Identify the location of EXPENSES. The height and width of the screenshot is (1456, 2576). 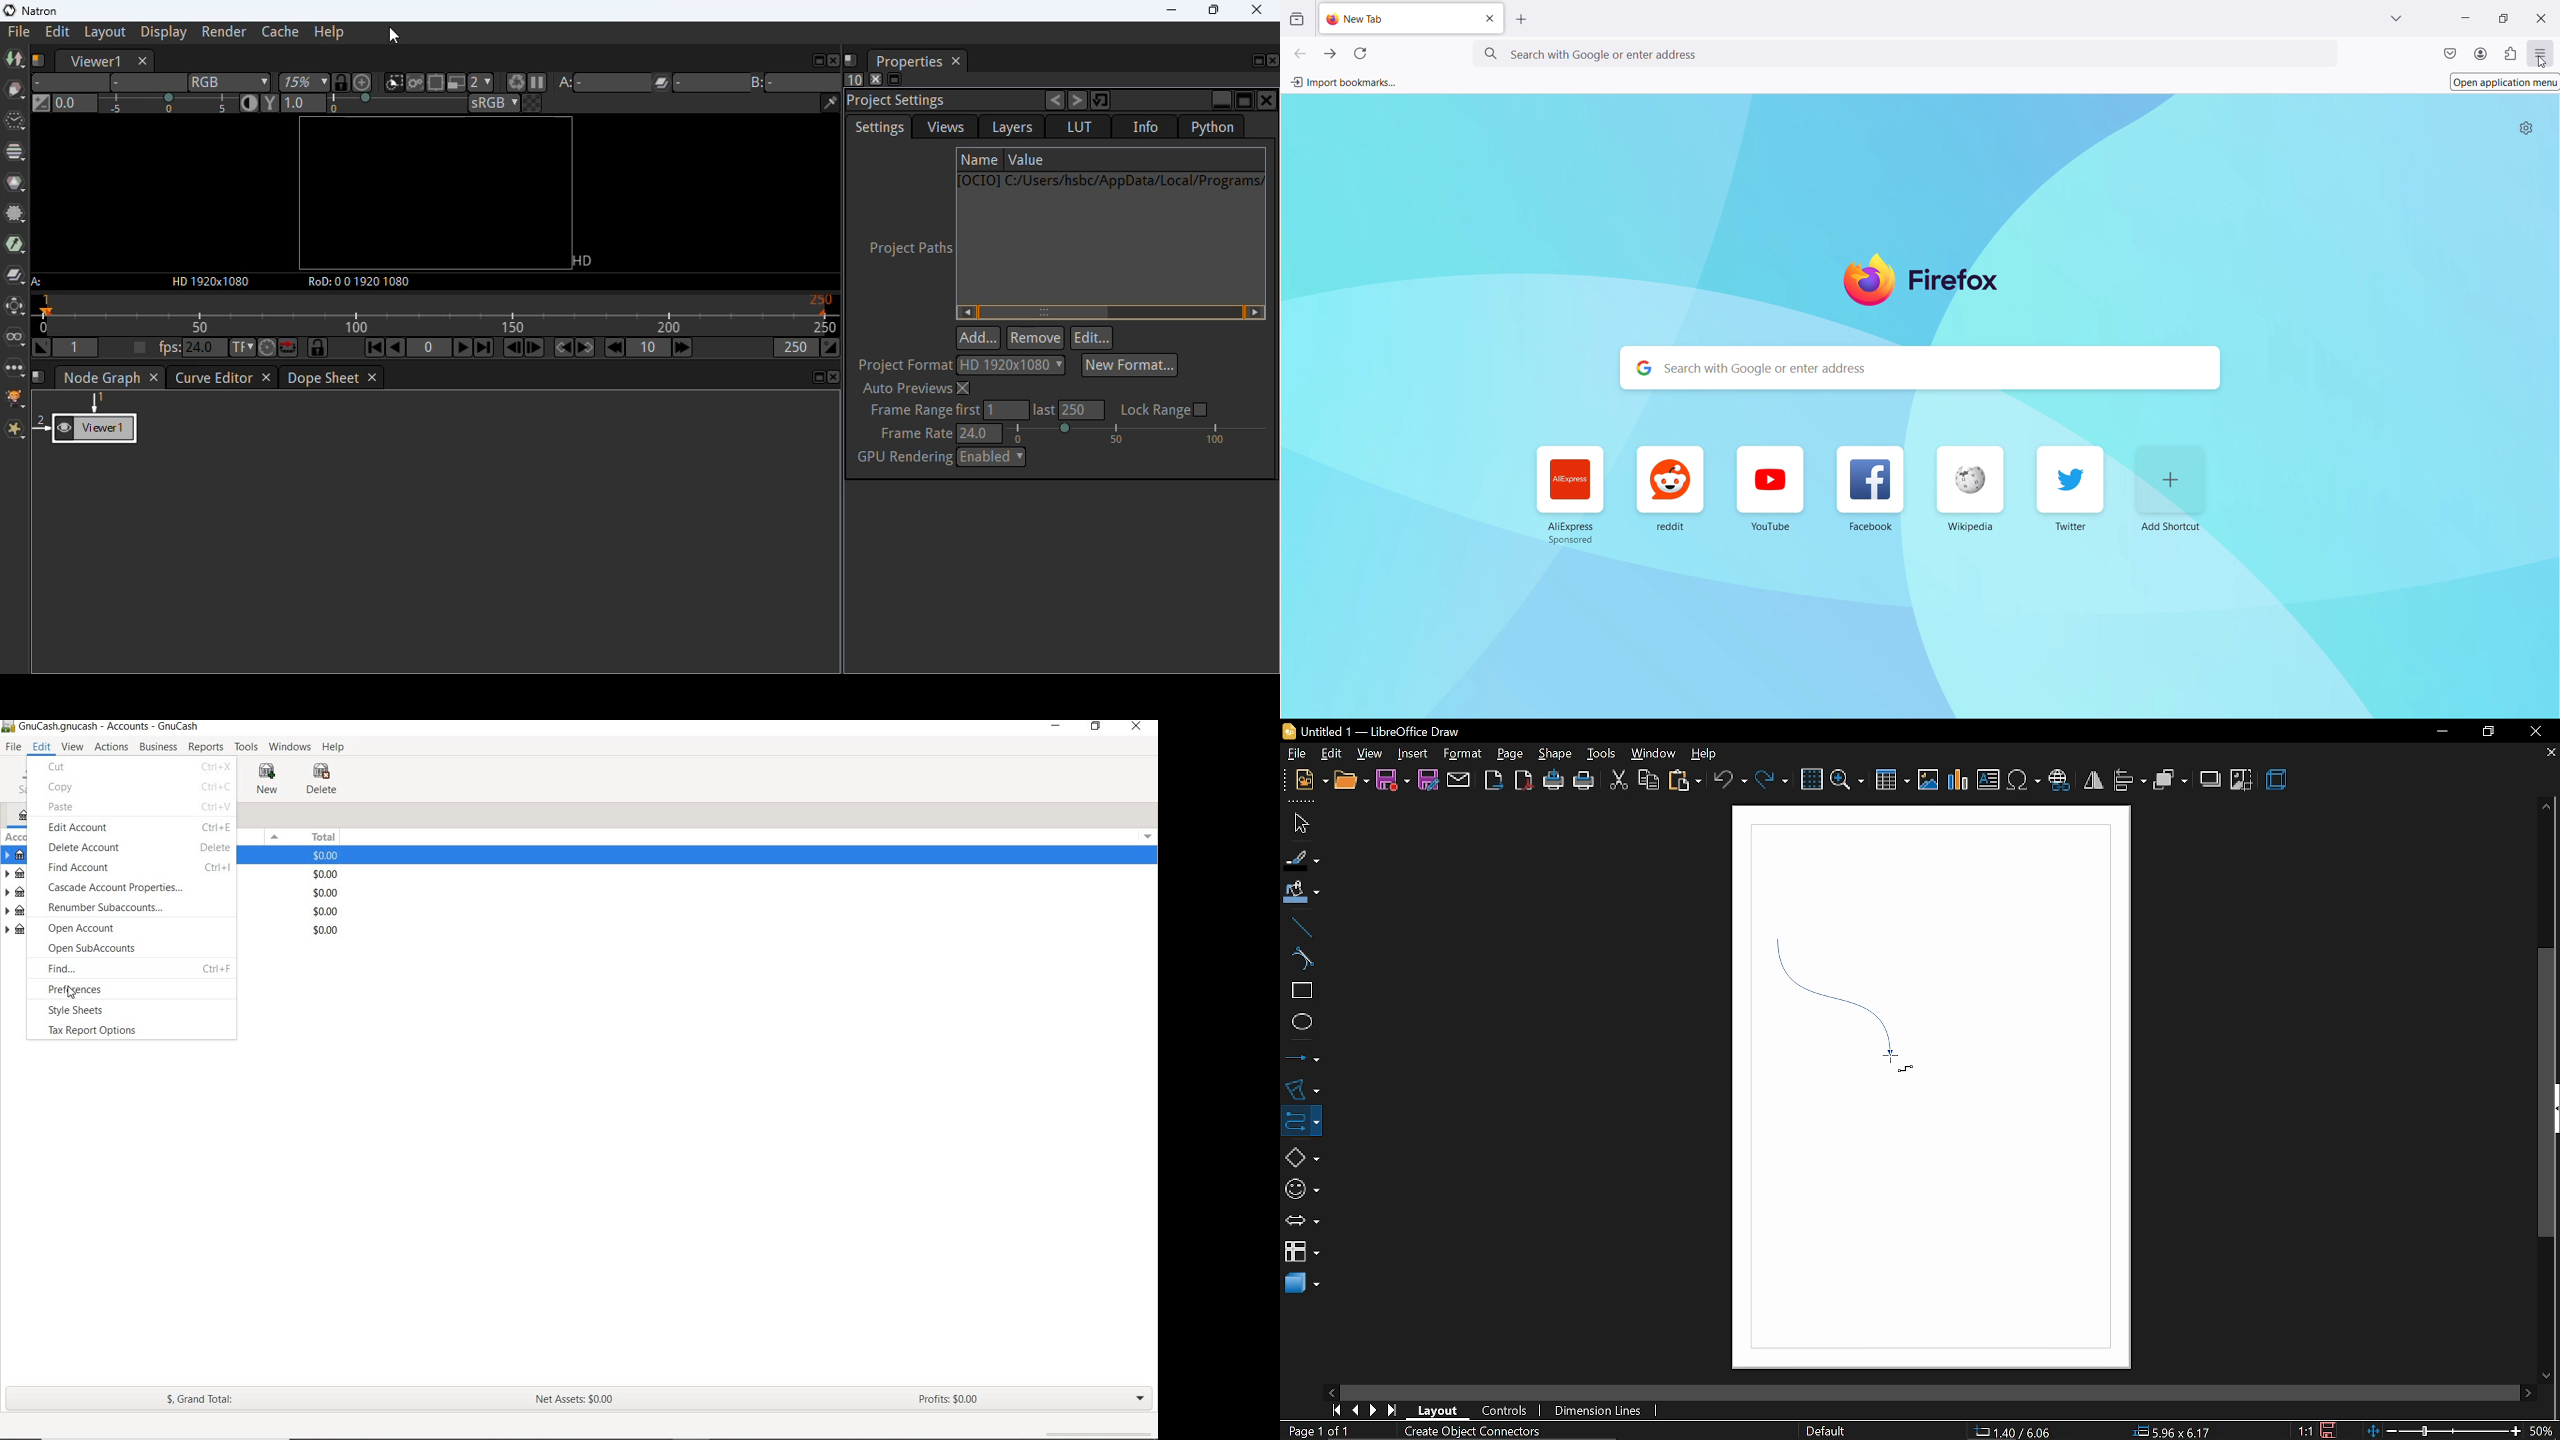
(14, 911).